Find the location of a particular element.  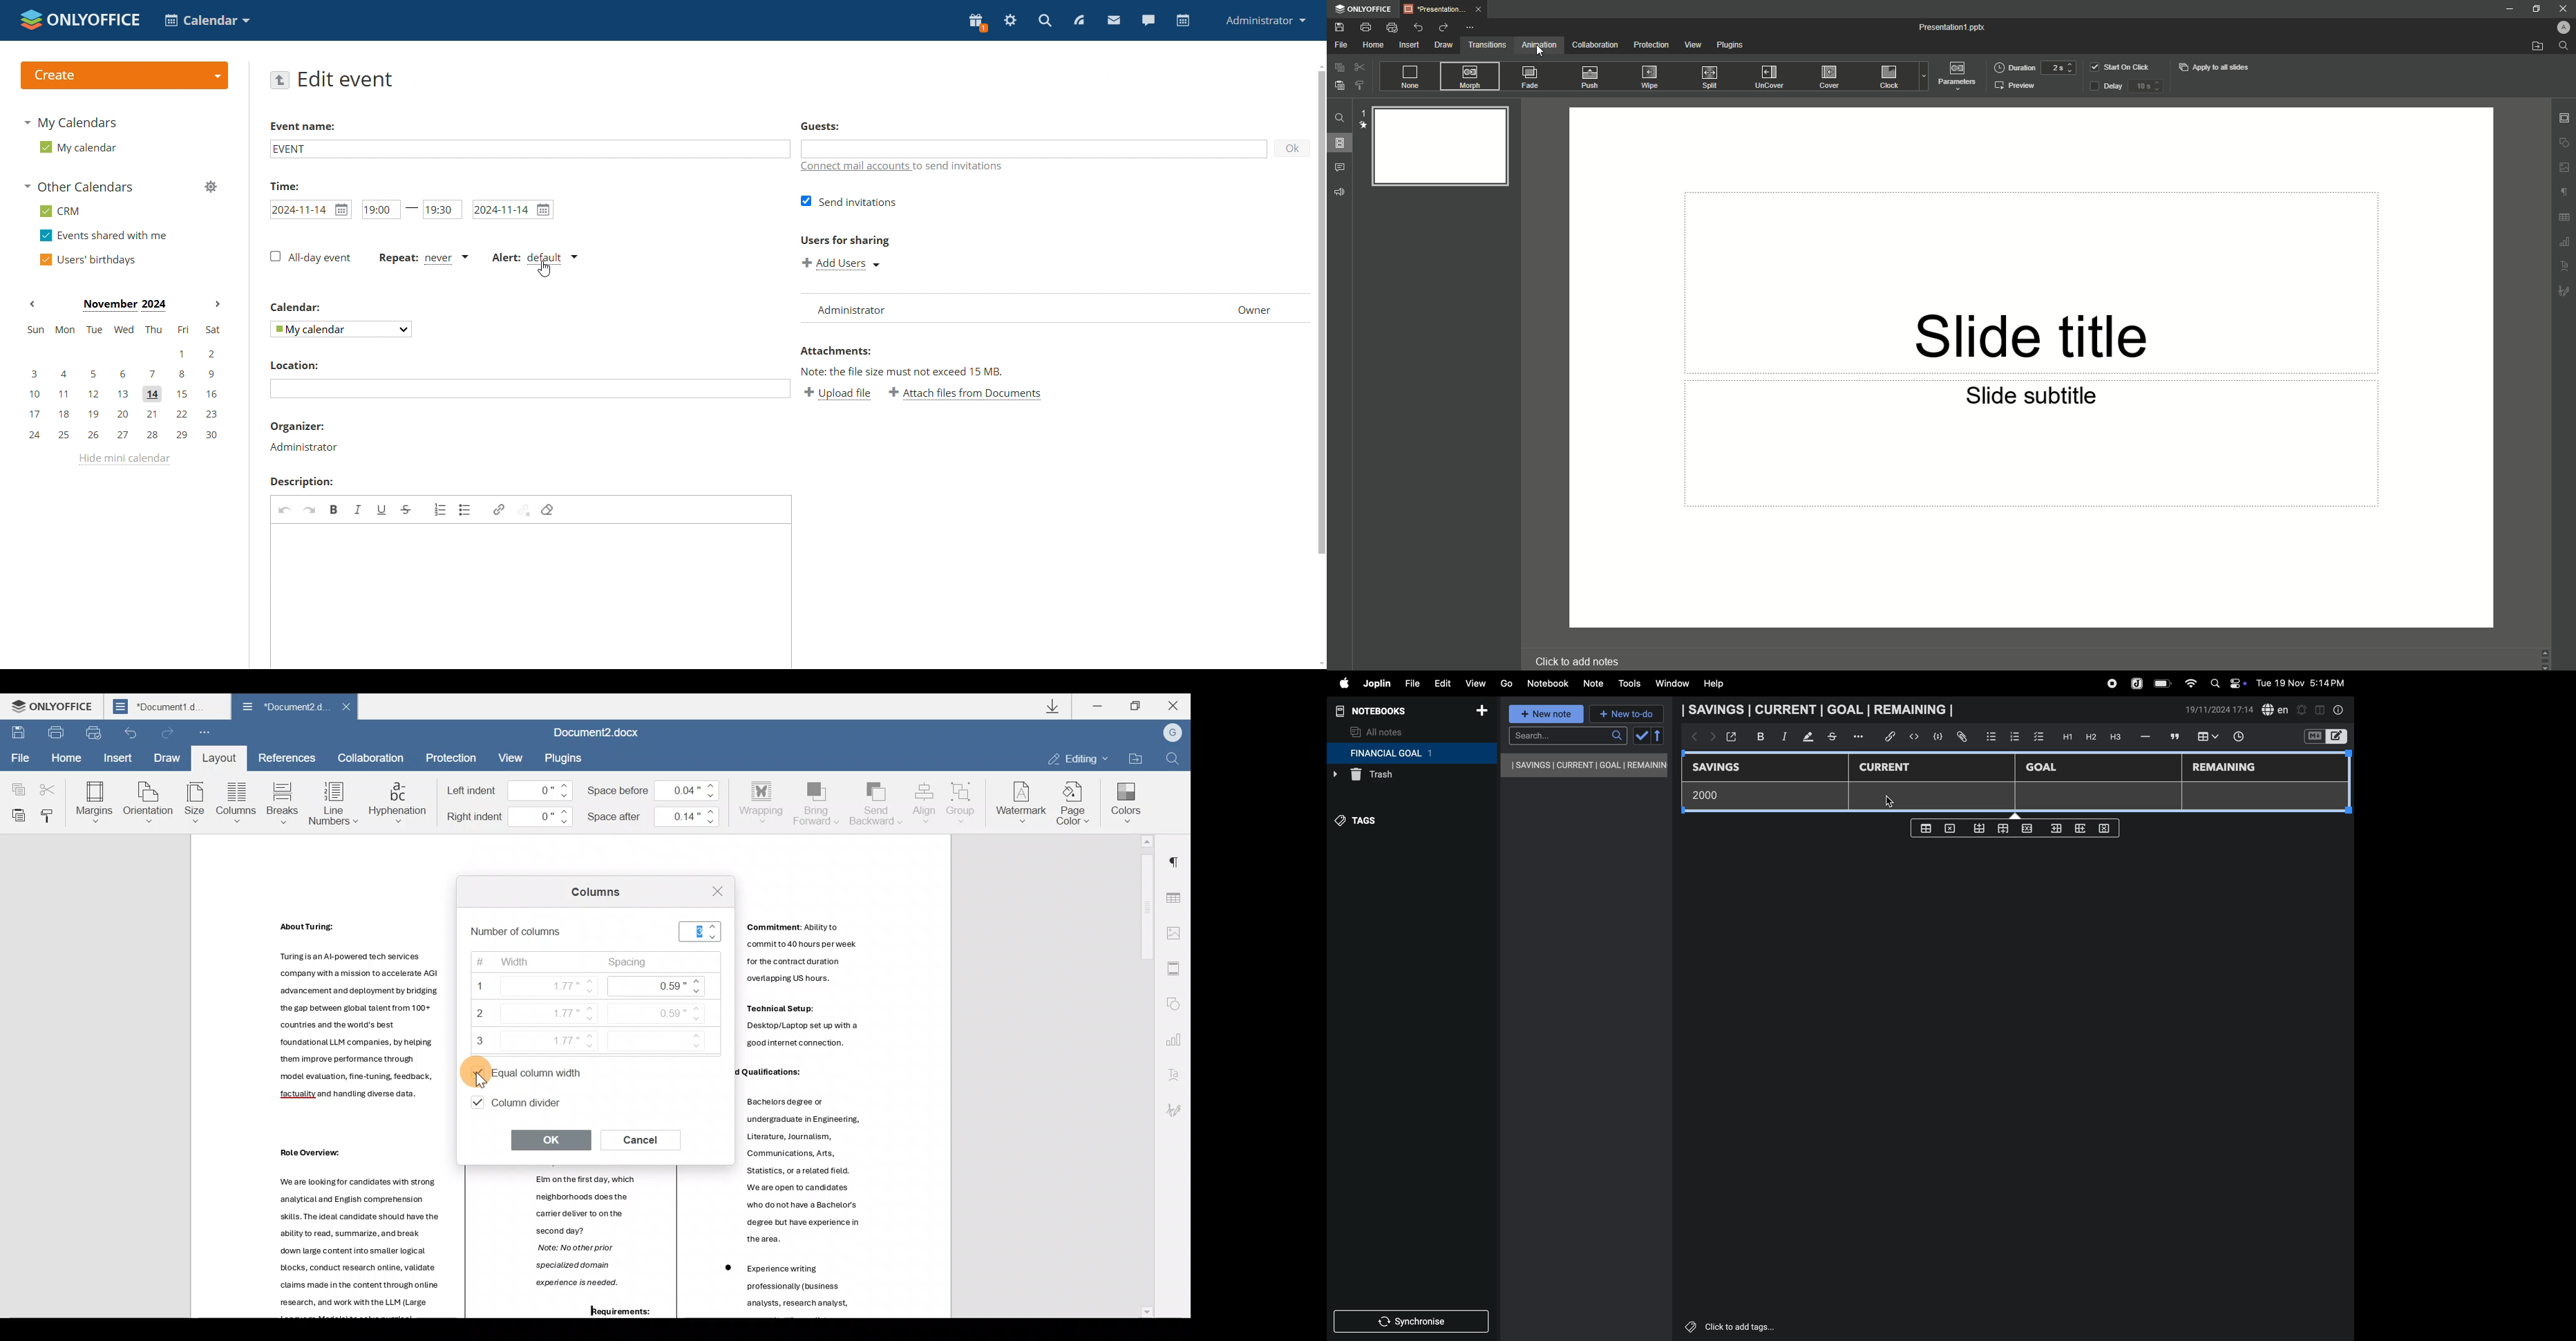

Hyphenation is located at coordinates (398, 800).